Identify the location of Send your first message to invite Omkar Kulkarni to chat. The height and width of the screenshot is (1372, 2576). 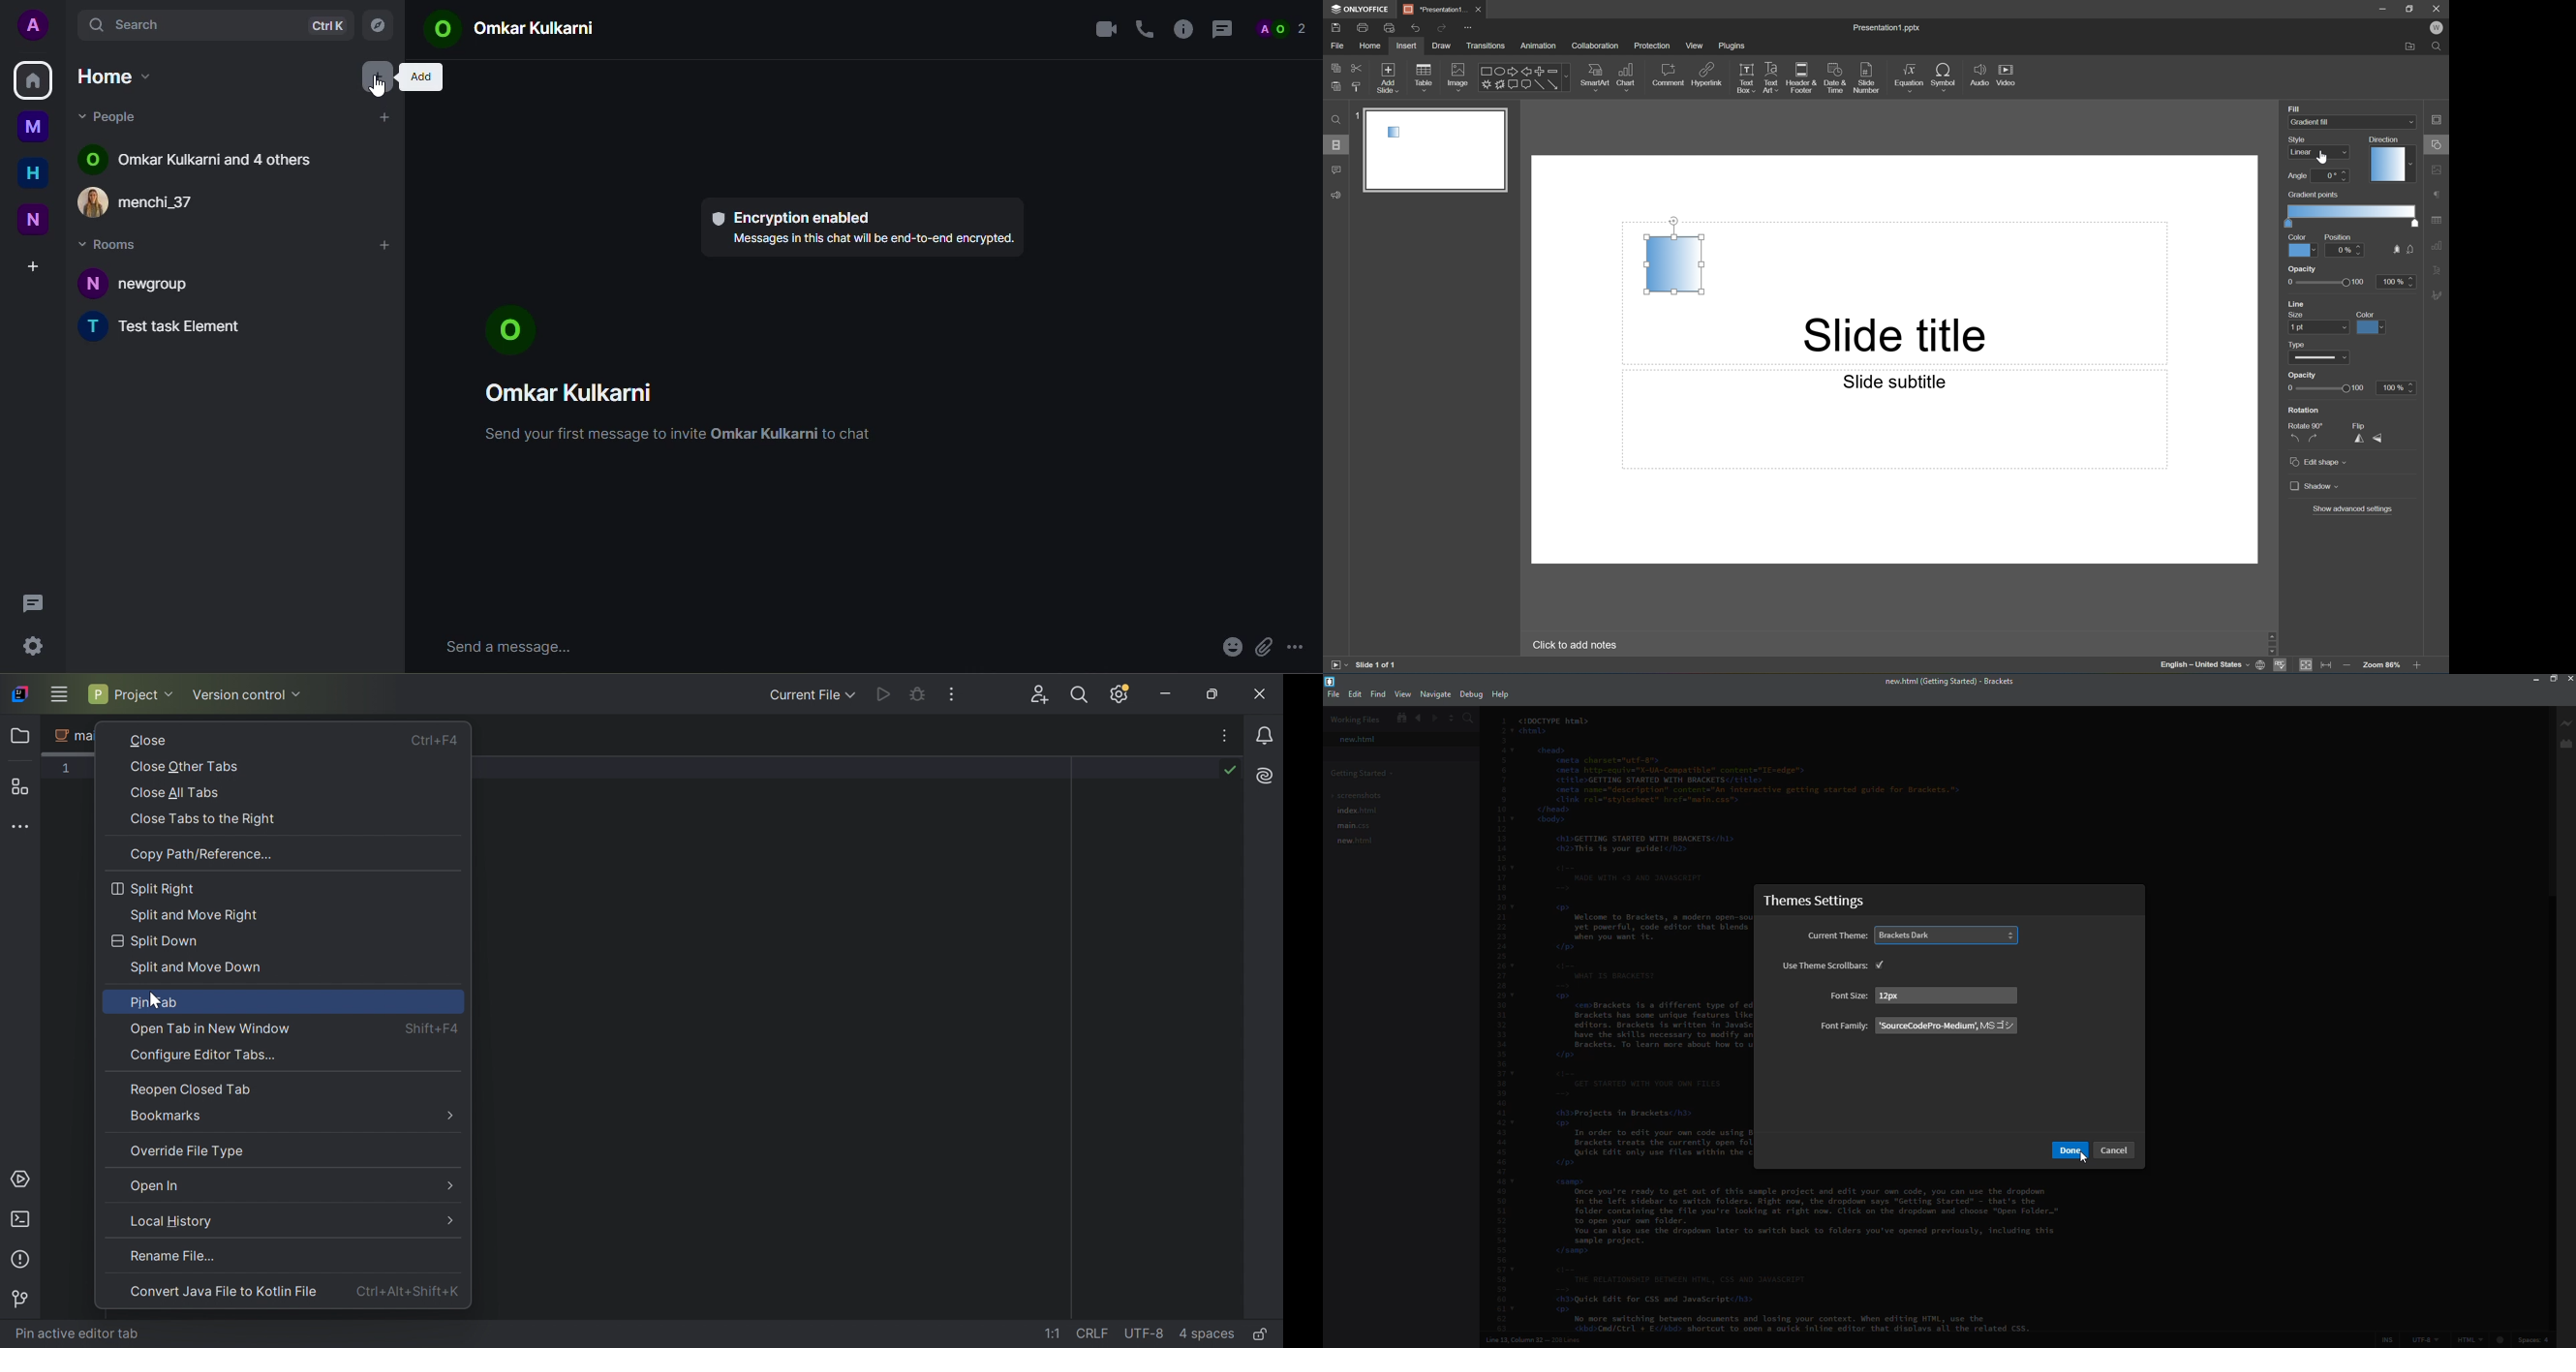
(681, 437).